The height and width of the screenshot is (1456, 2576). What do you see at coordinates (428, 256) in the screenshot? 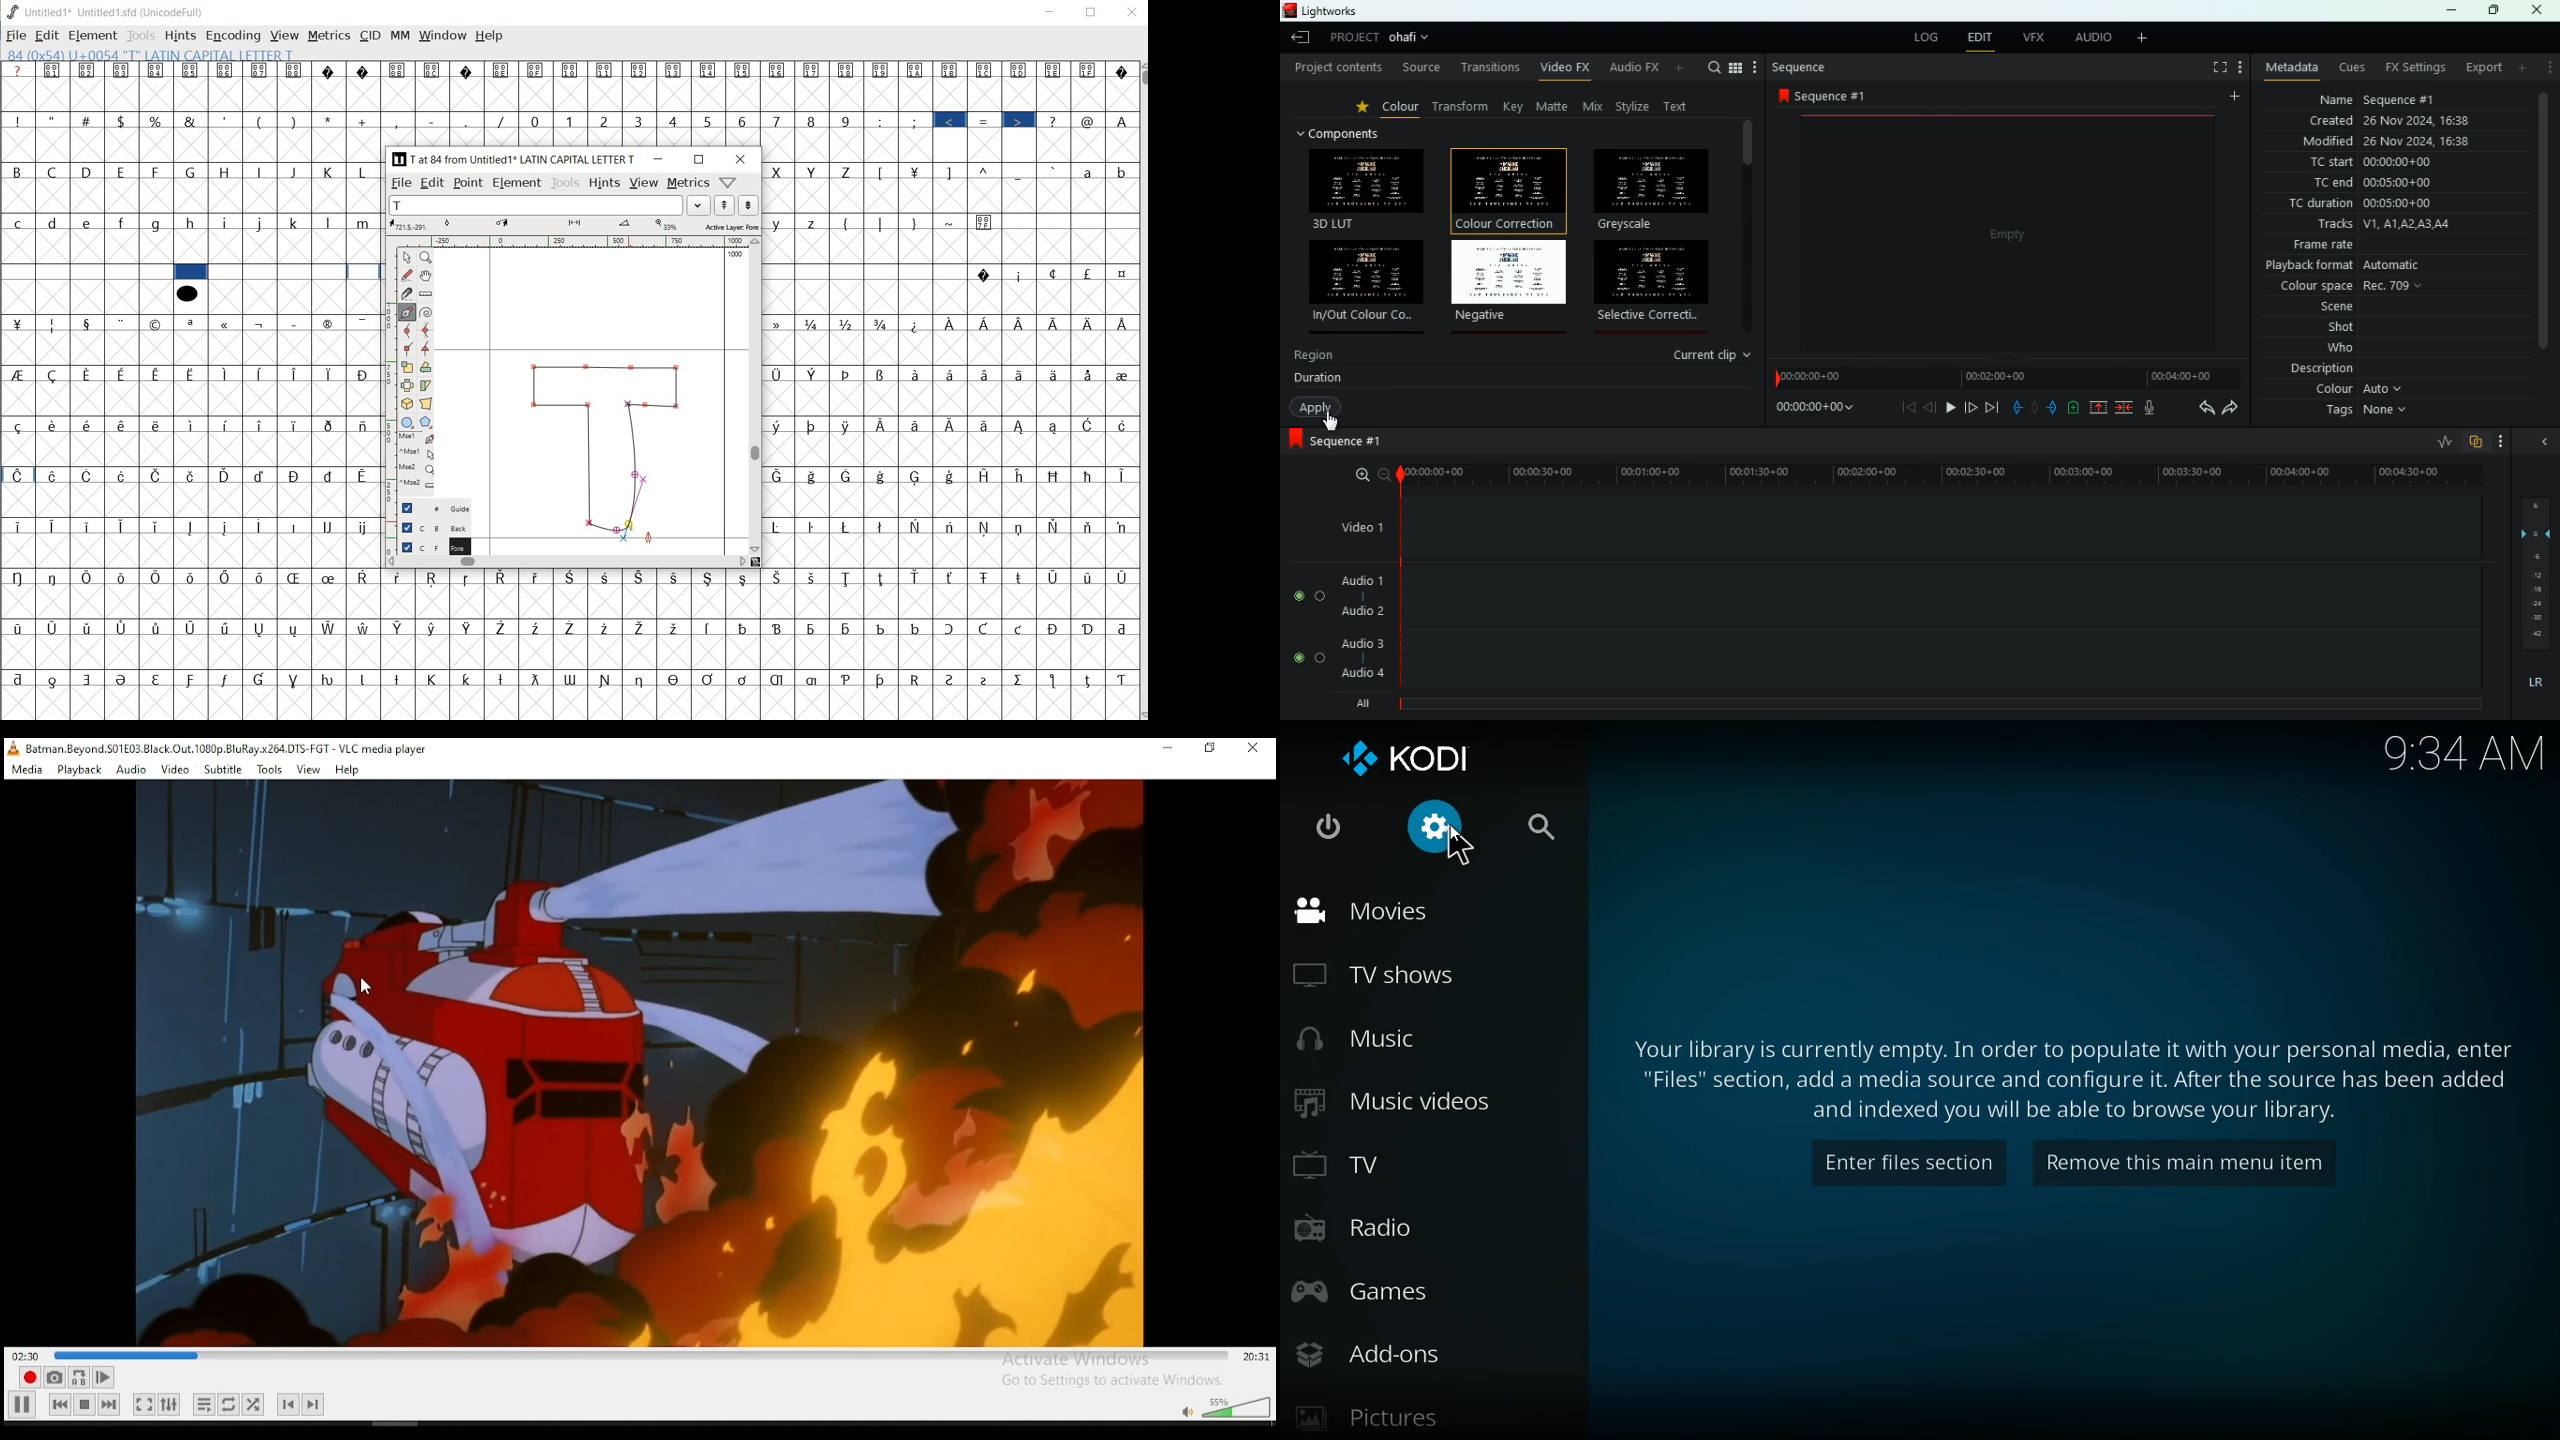
I see `zoom` at bounding box center [428, 256].